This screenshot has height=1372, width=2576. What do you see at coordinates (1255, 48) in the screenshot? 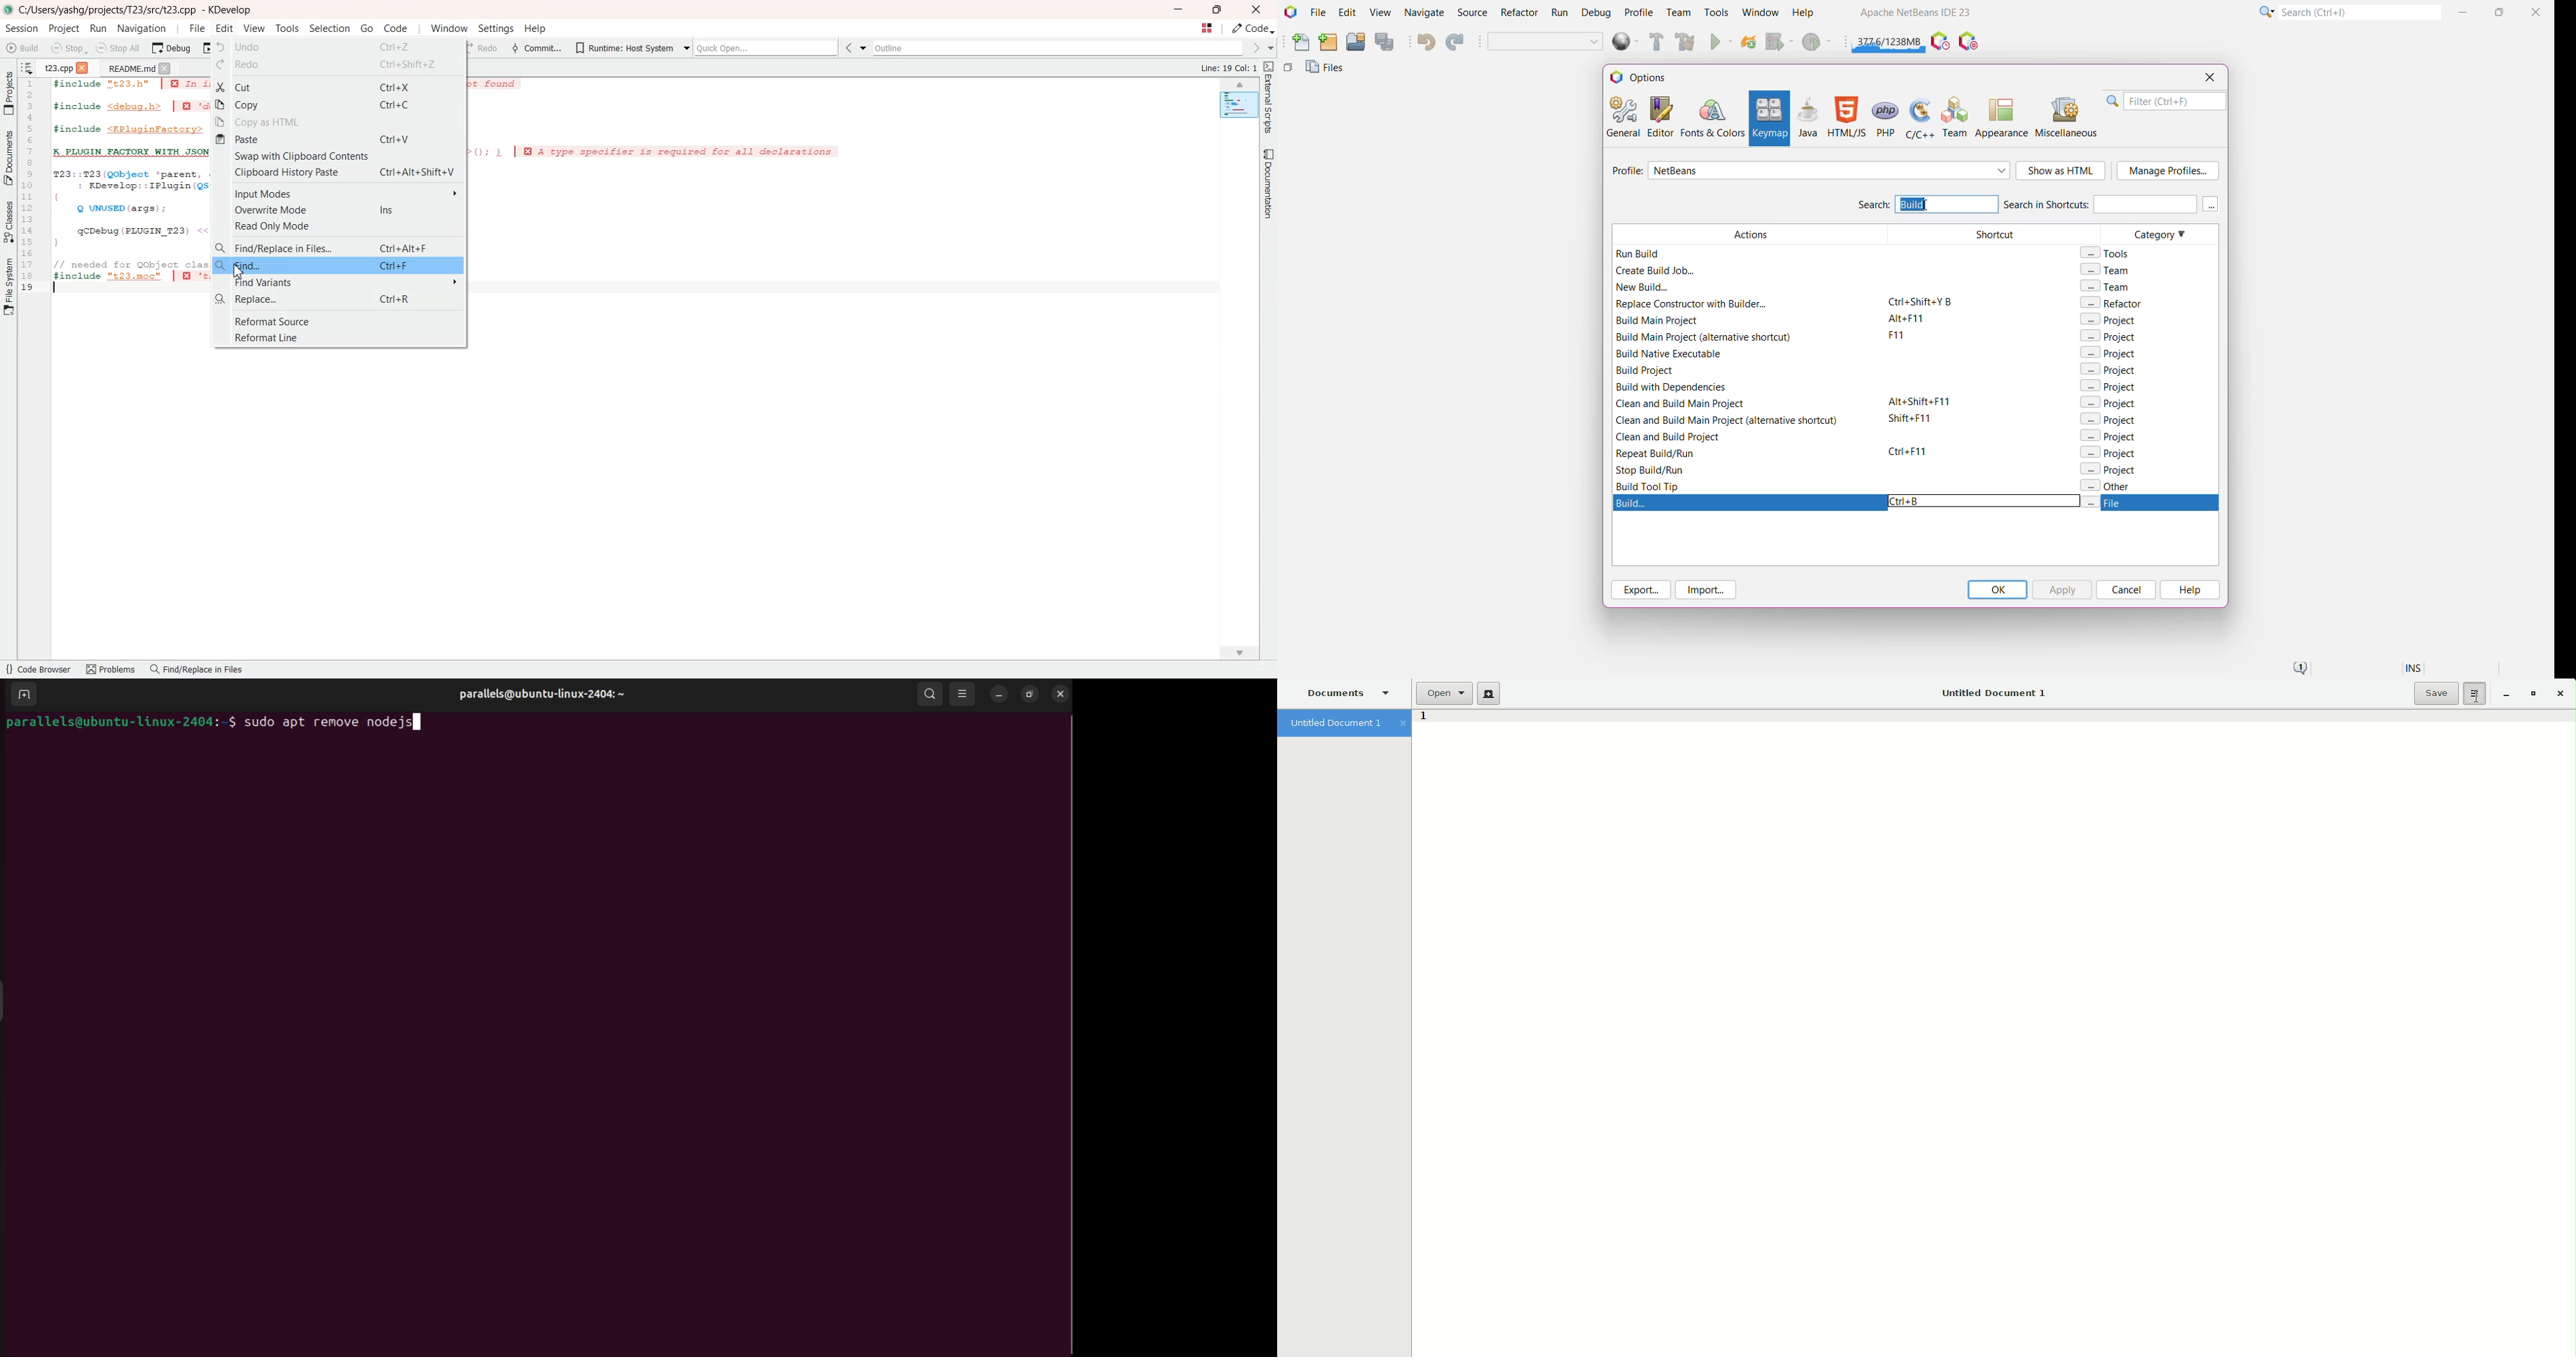
I see `Go forward` at bounding box center [1255, 48].